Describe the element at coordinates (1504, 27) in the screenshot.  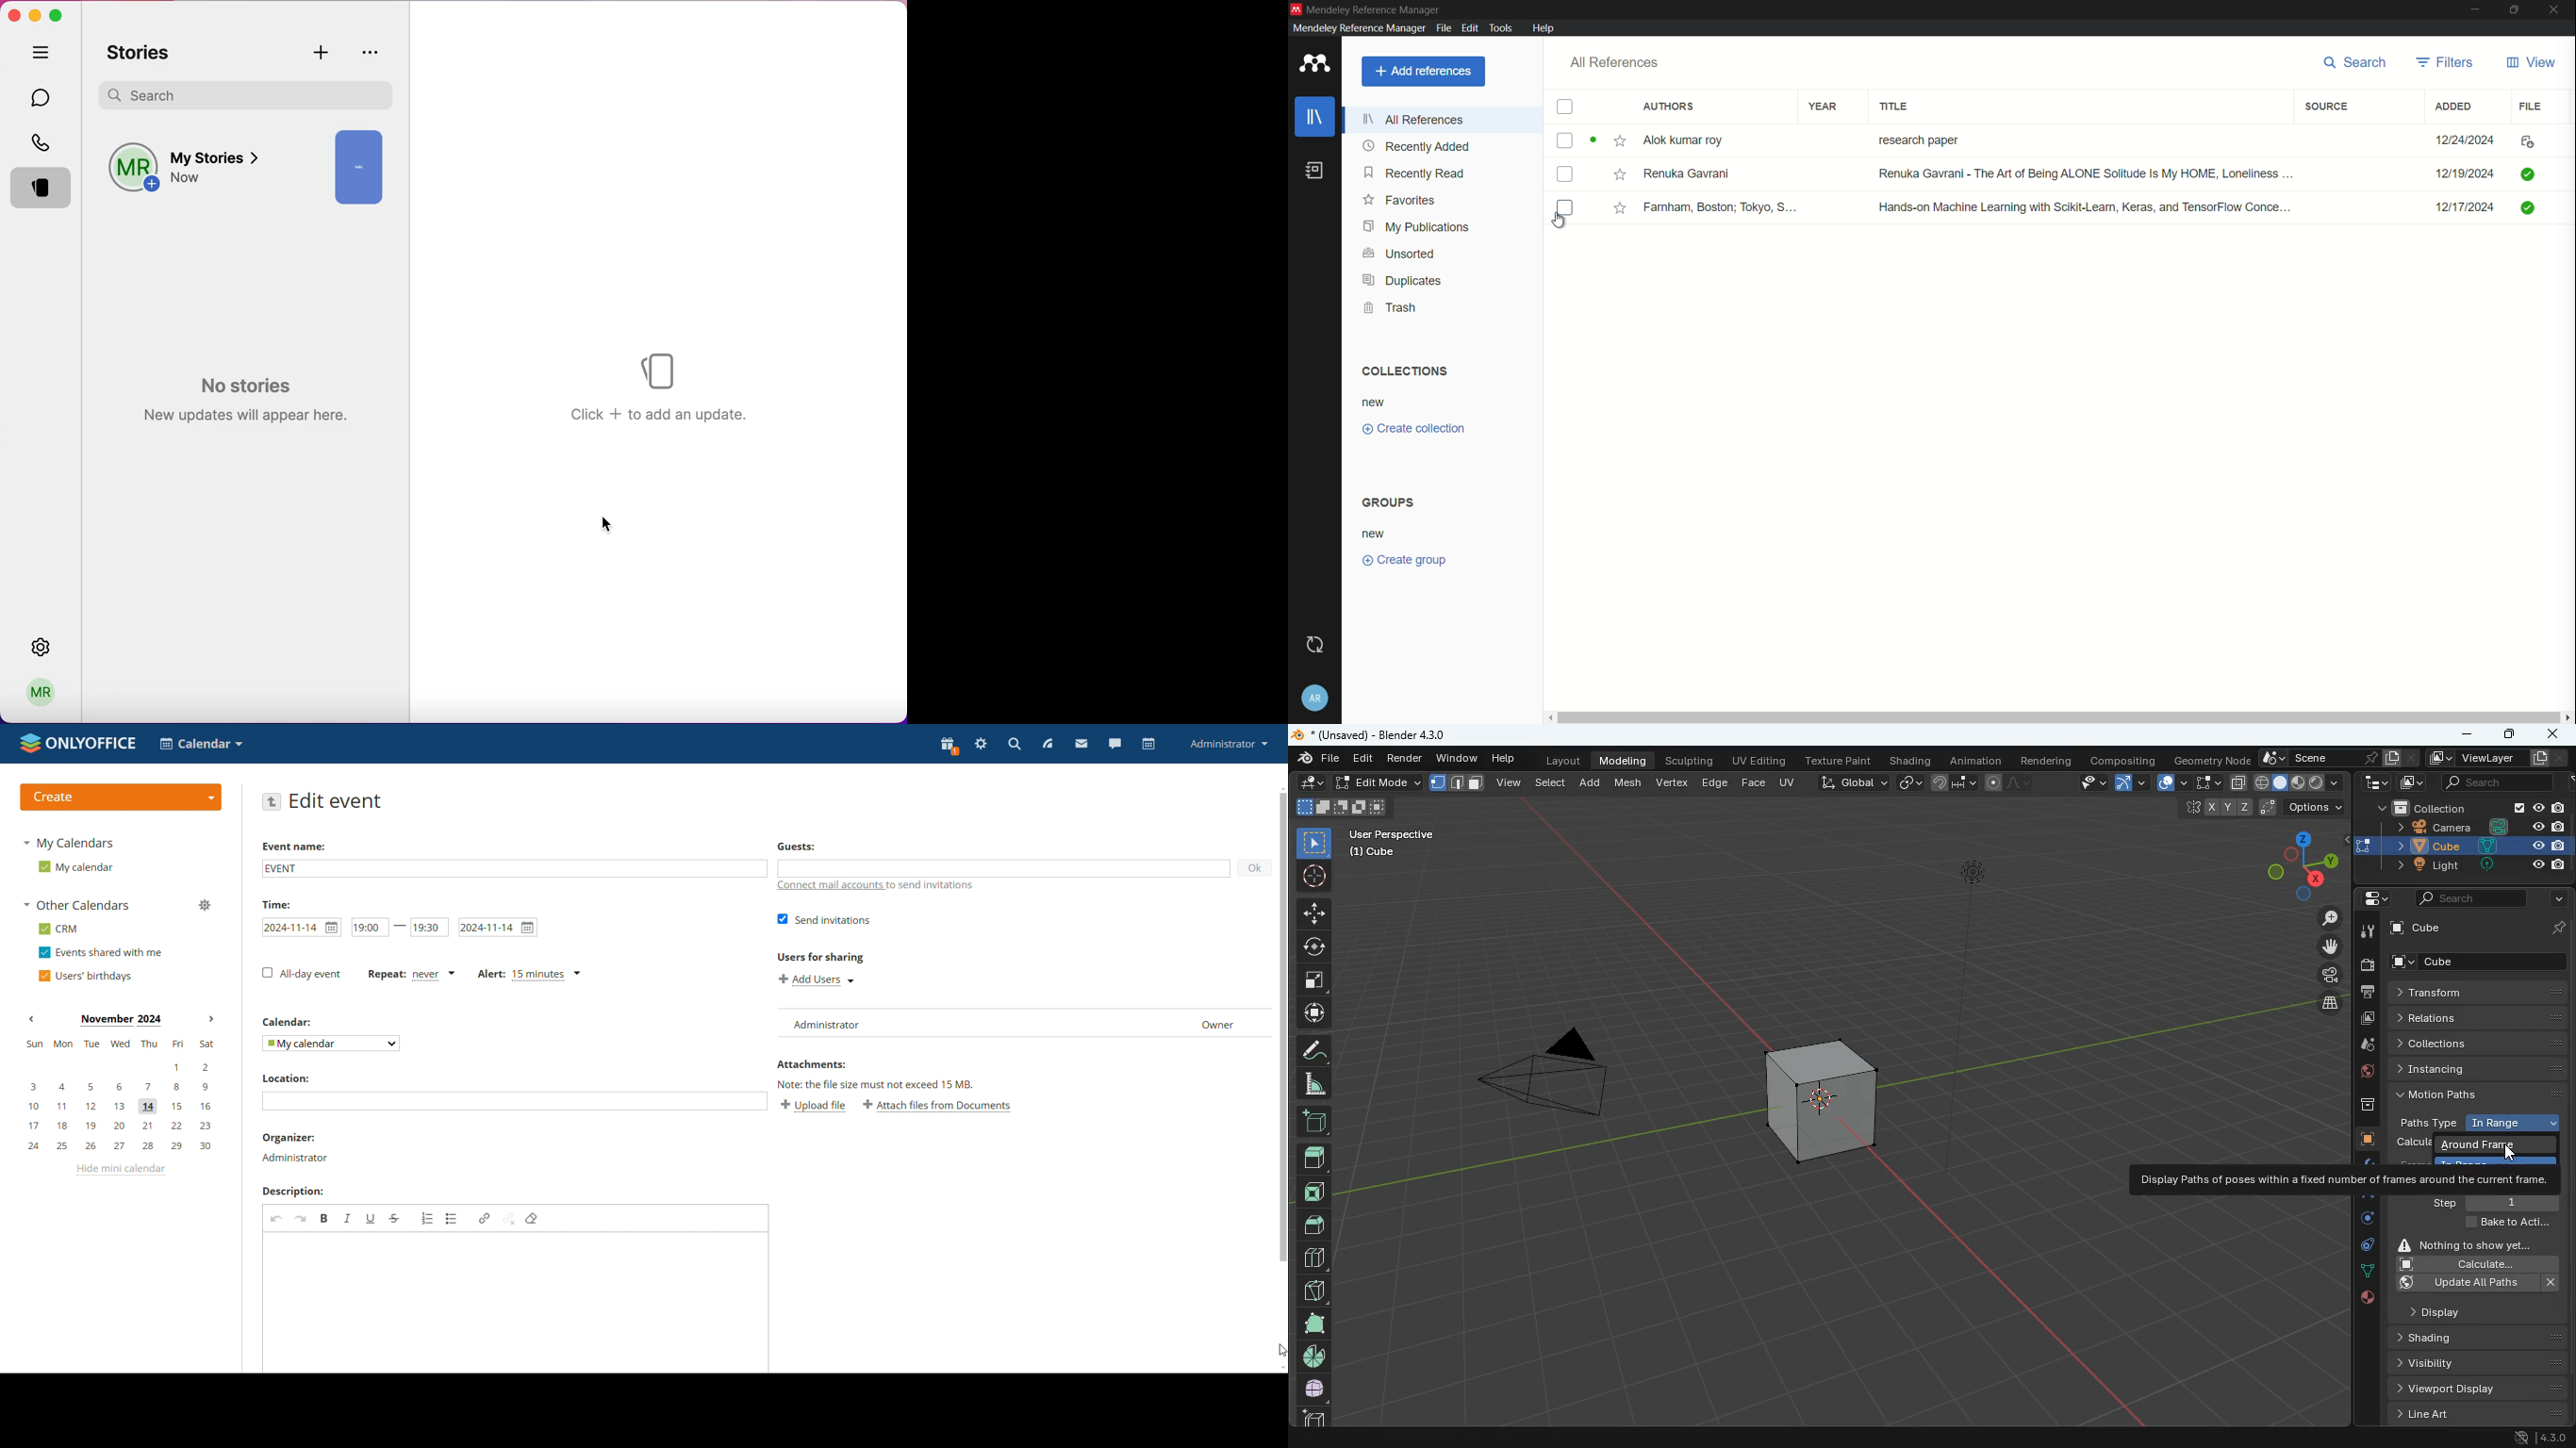
I see `tools menu` at that location.